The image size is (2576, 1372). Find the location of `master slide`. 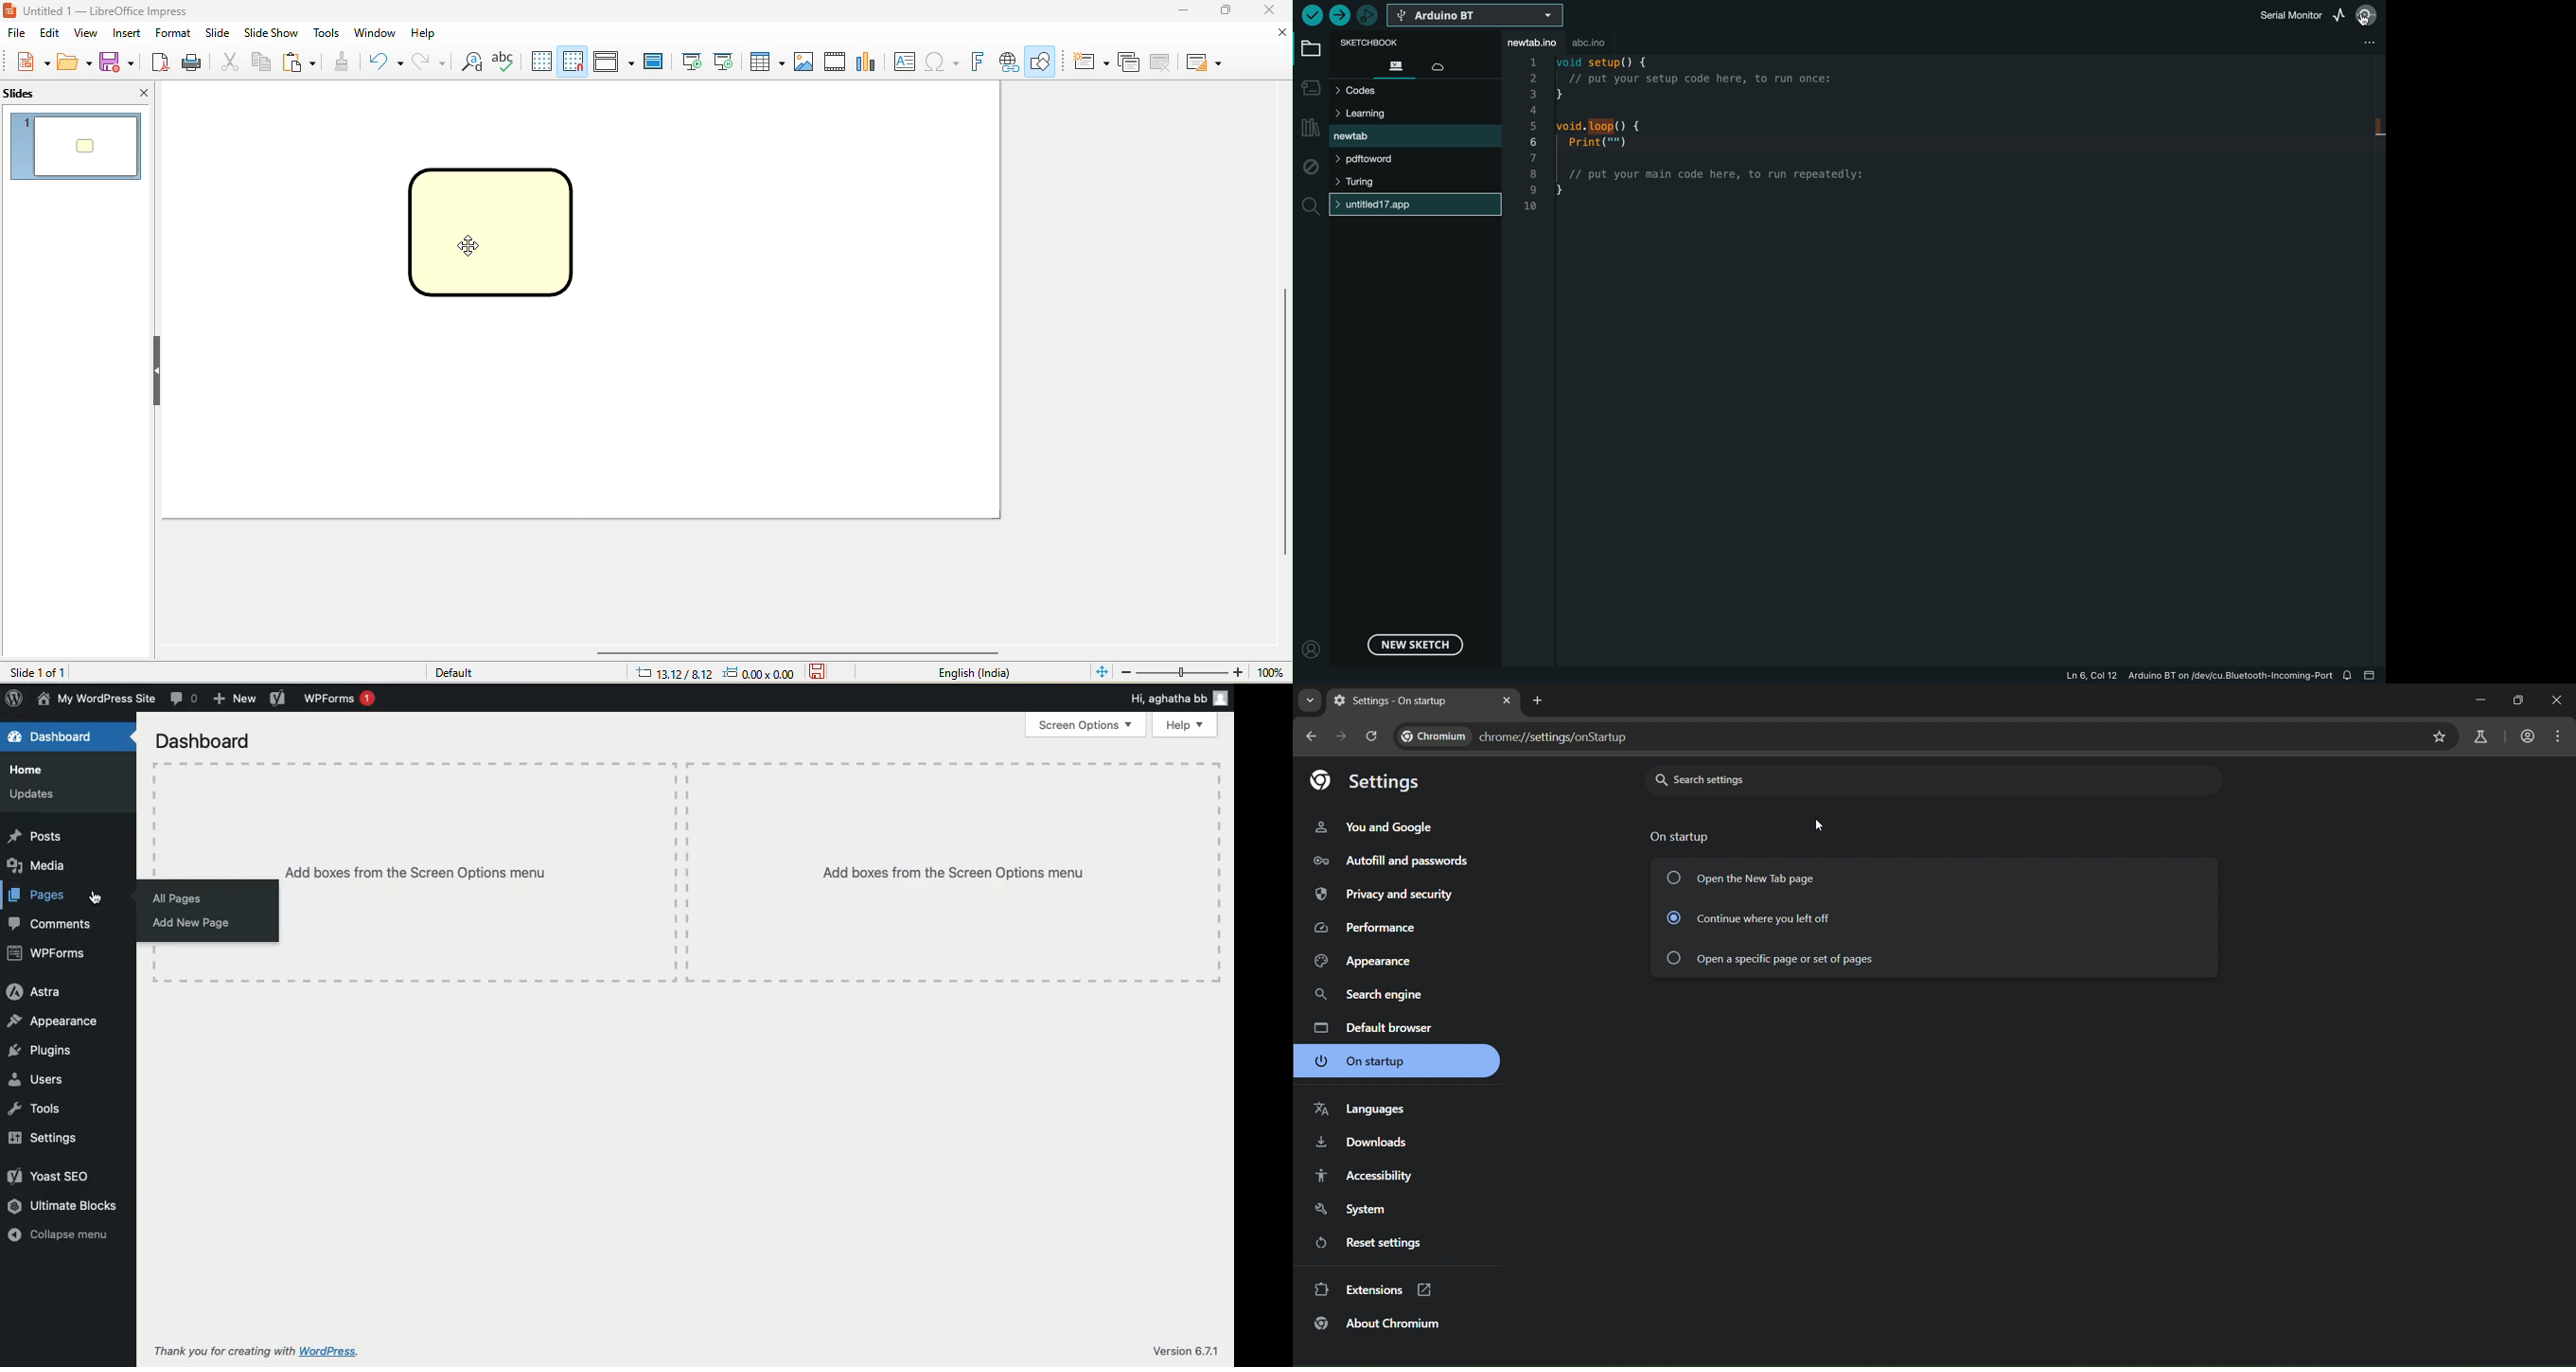

master slide is located at coordinates (658, 62).